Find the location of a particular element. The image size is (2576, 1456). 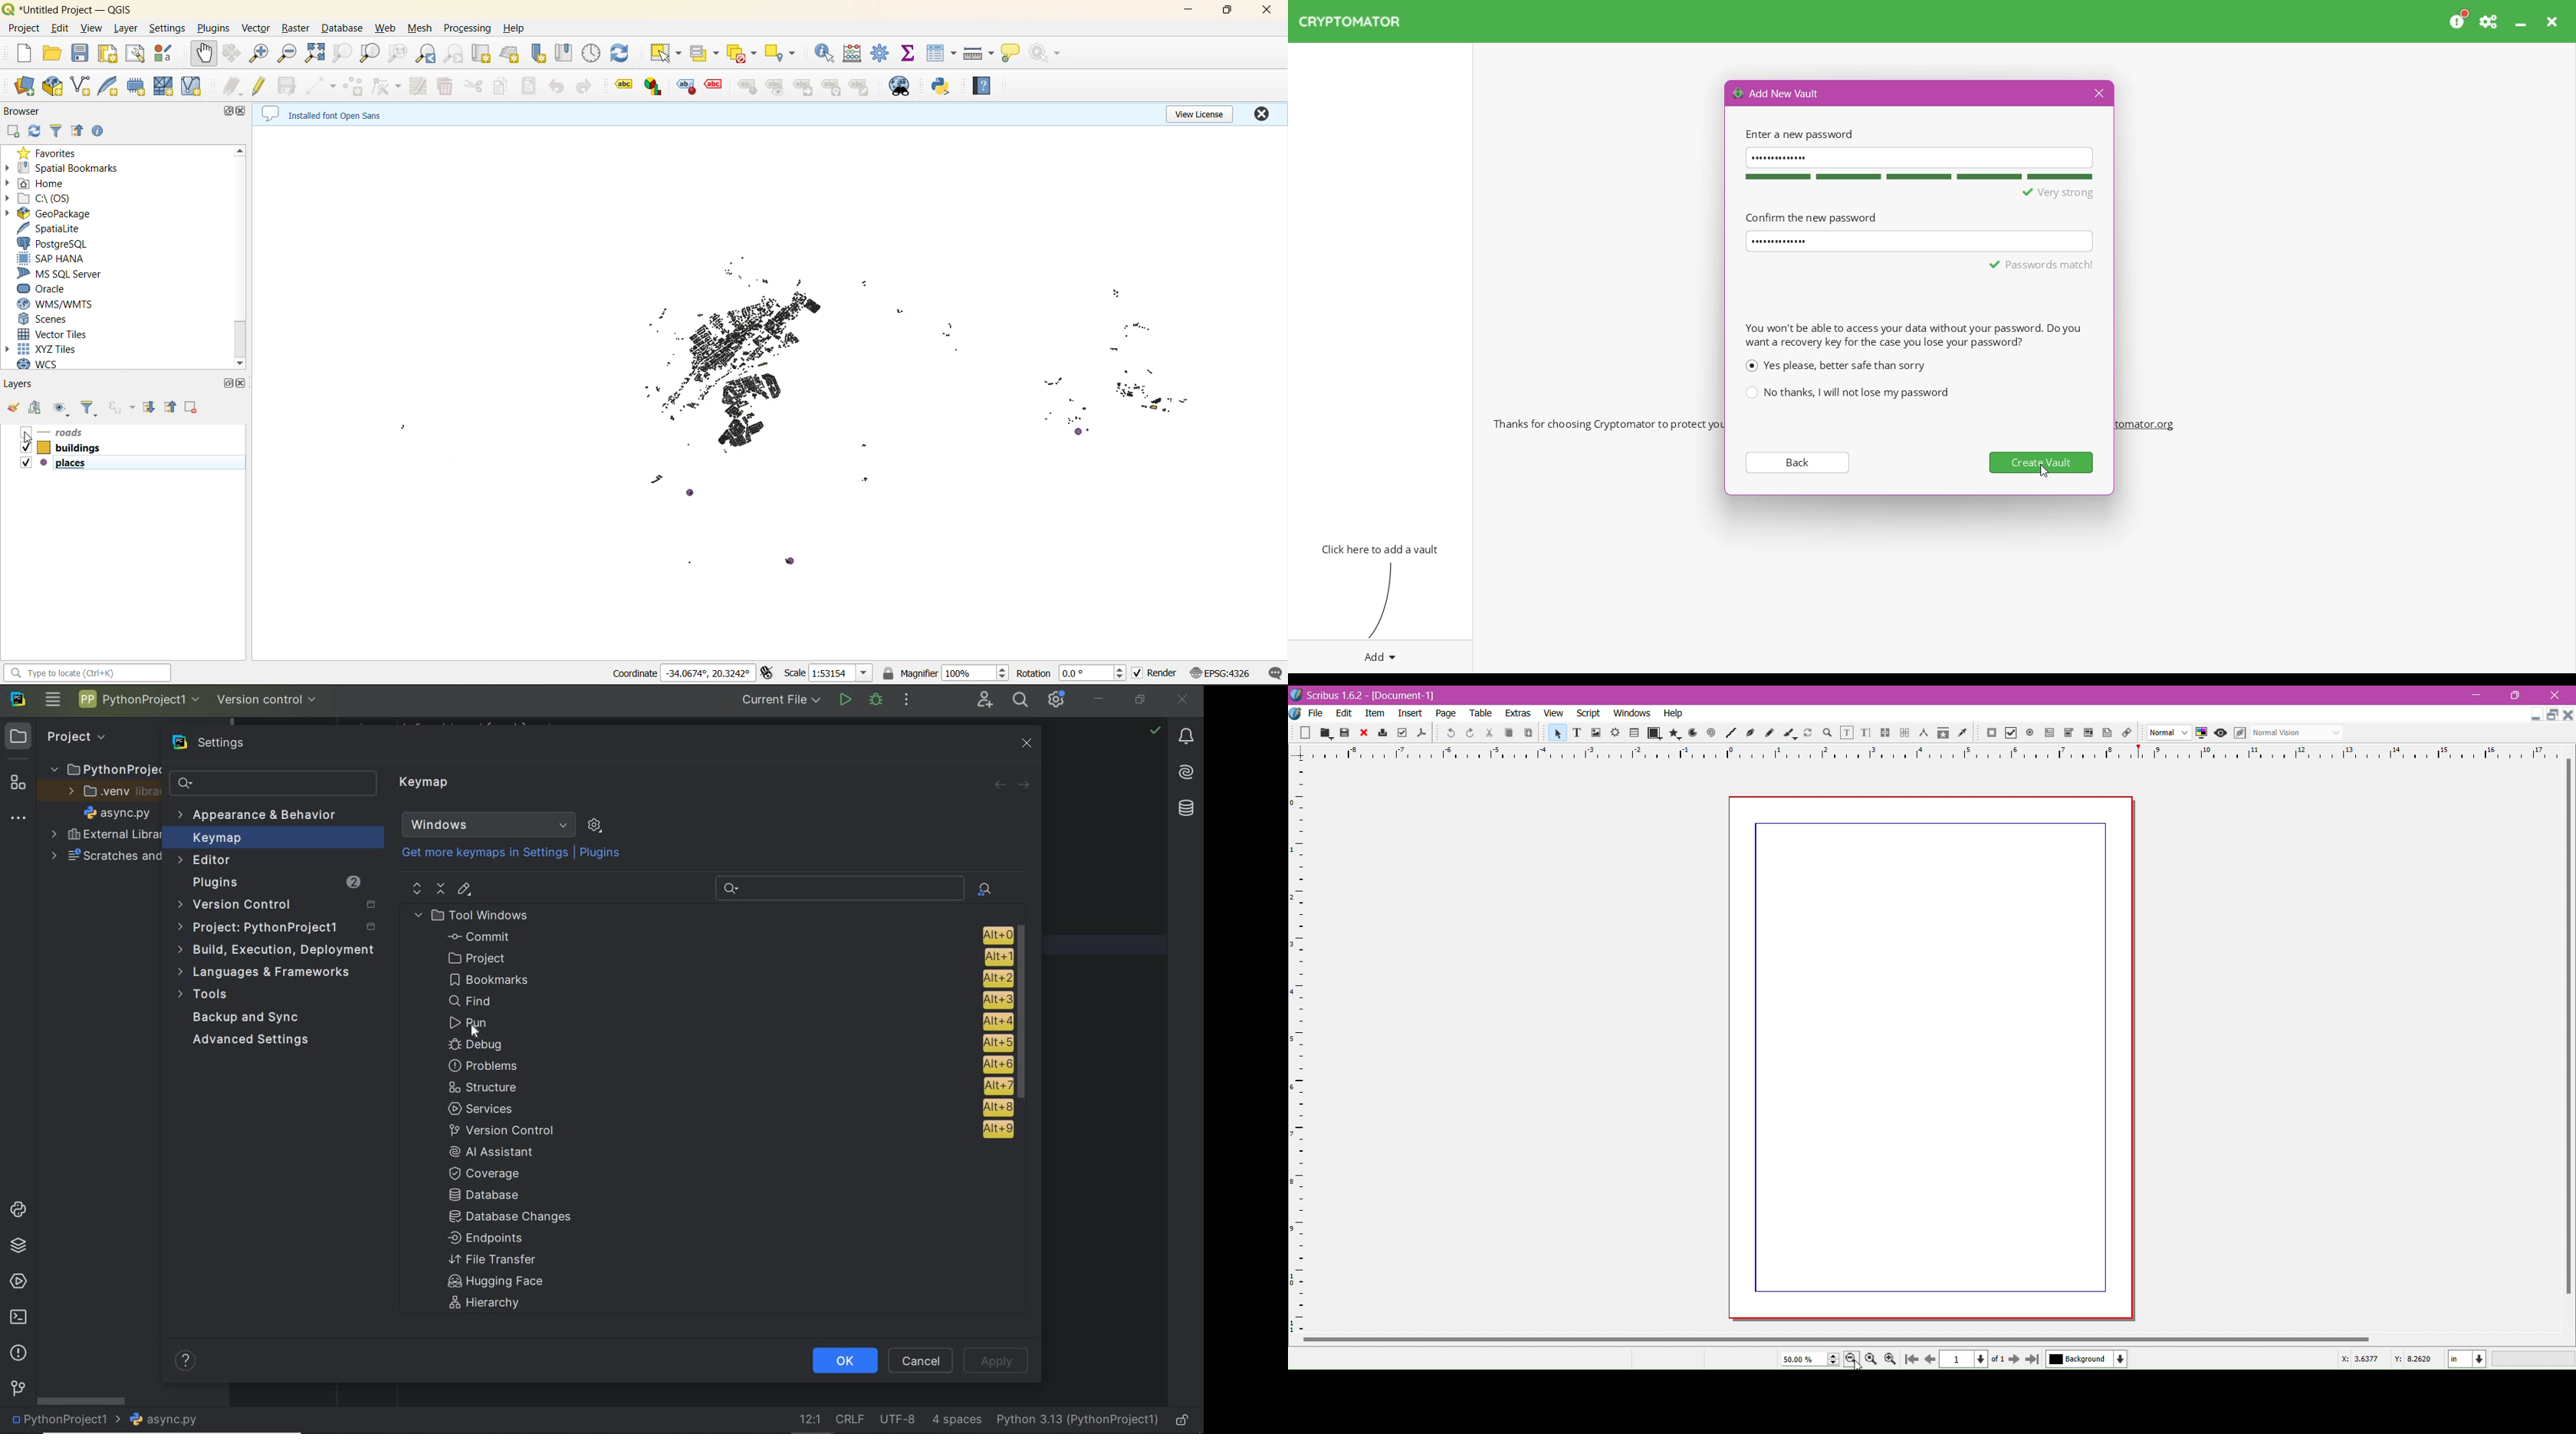

Project is located at coordinates (280, 928).